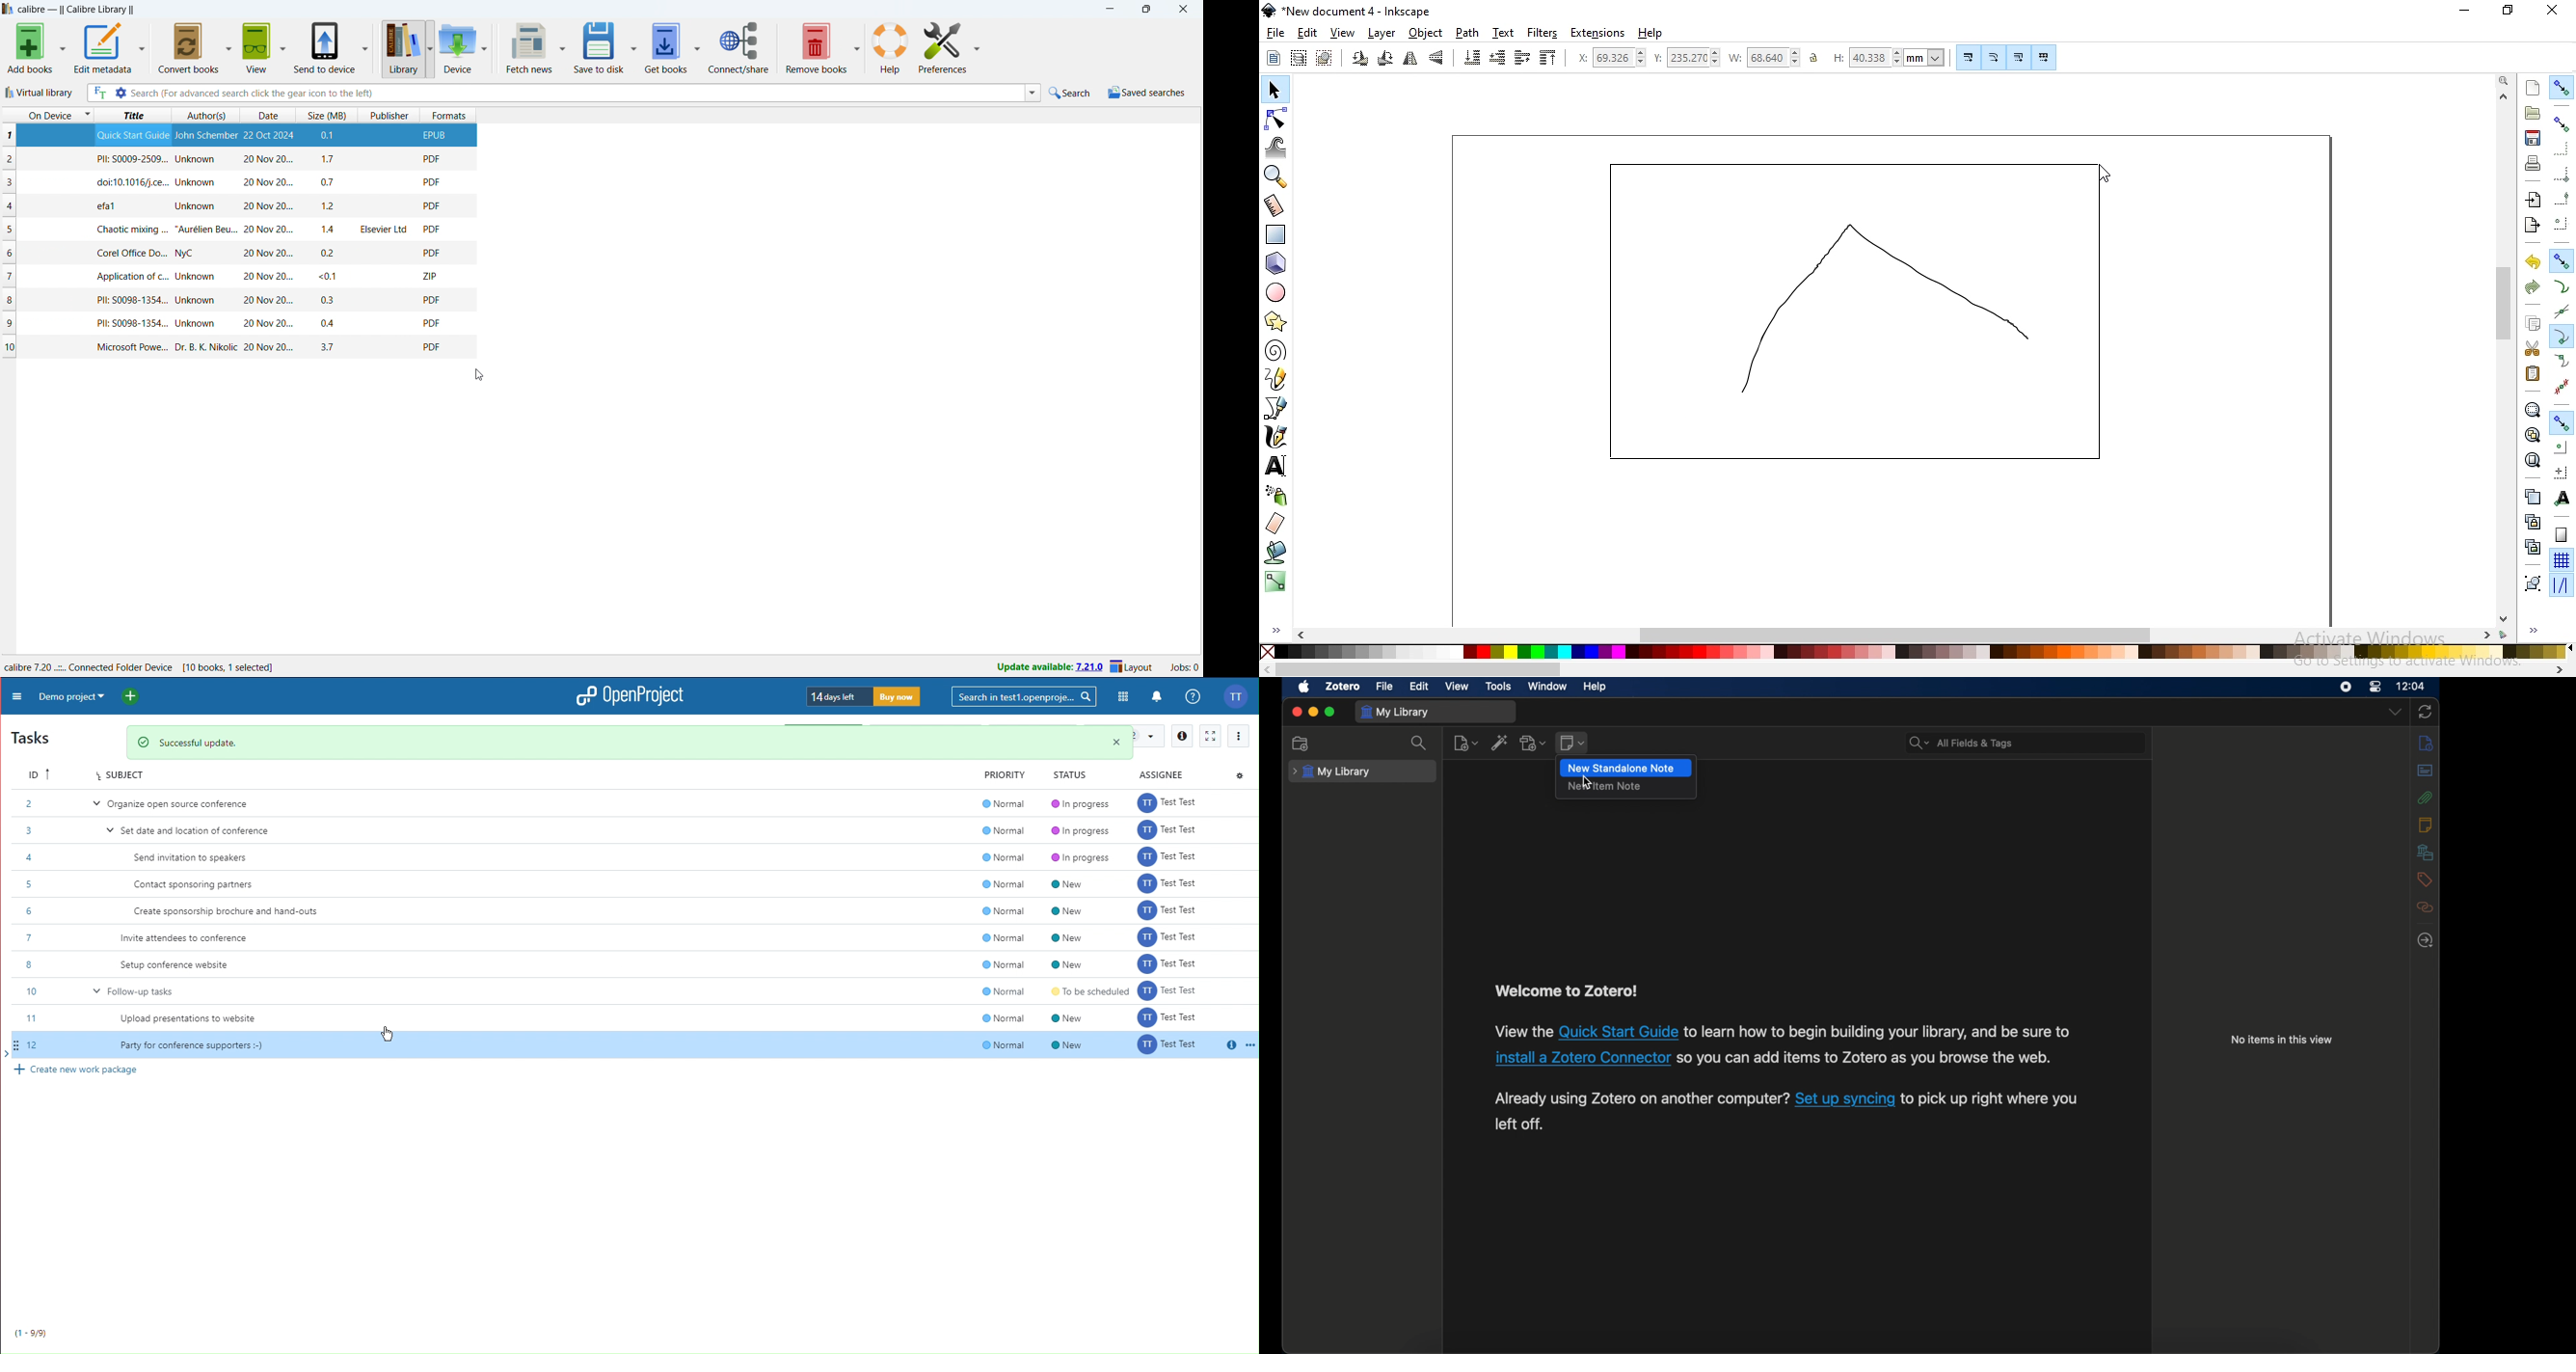  I want to click on on device, so click(47, 115).